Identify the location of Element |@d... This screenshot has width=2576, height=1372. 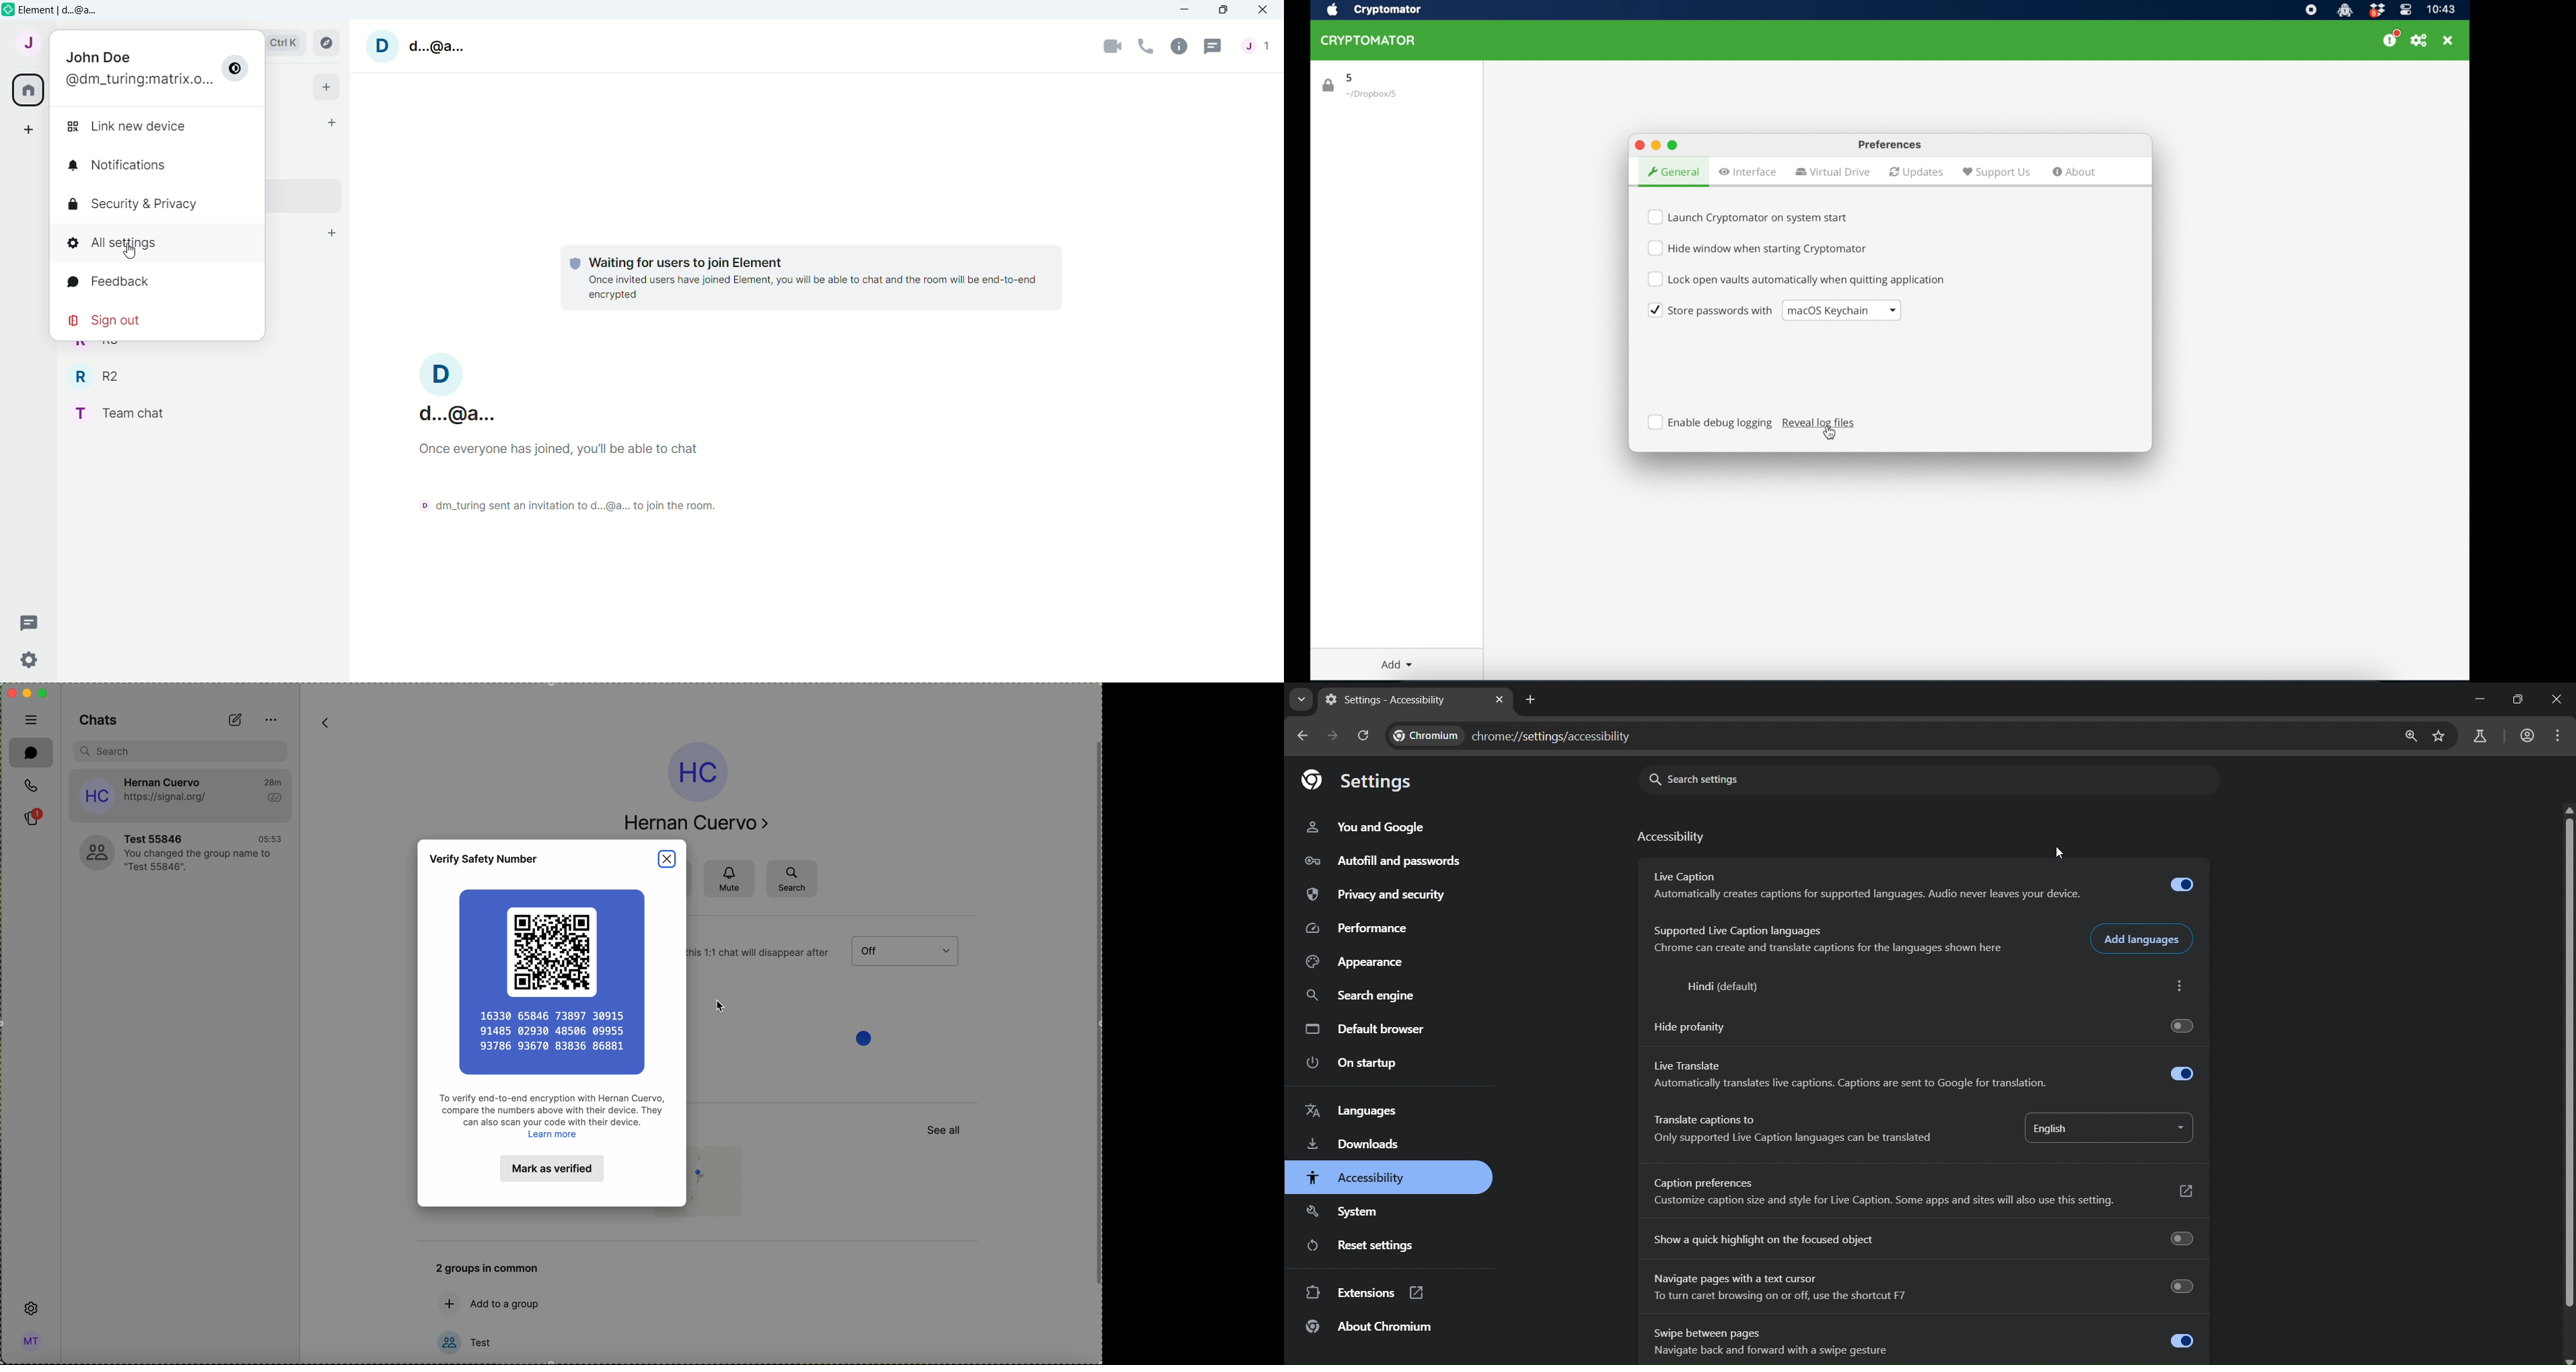
(63, 10).